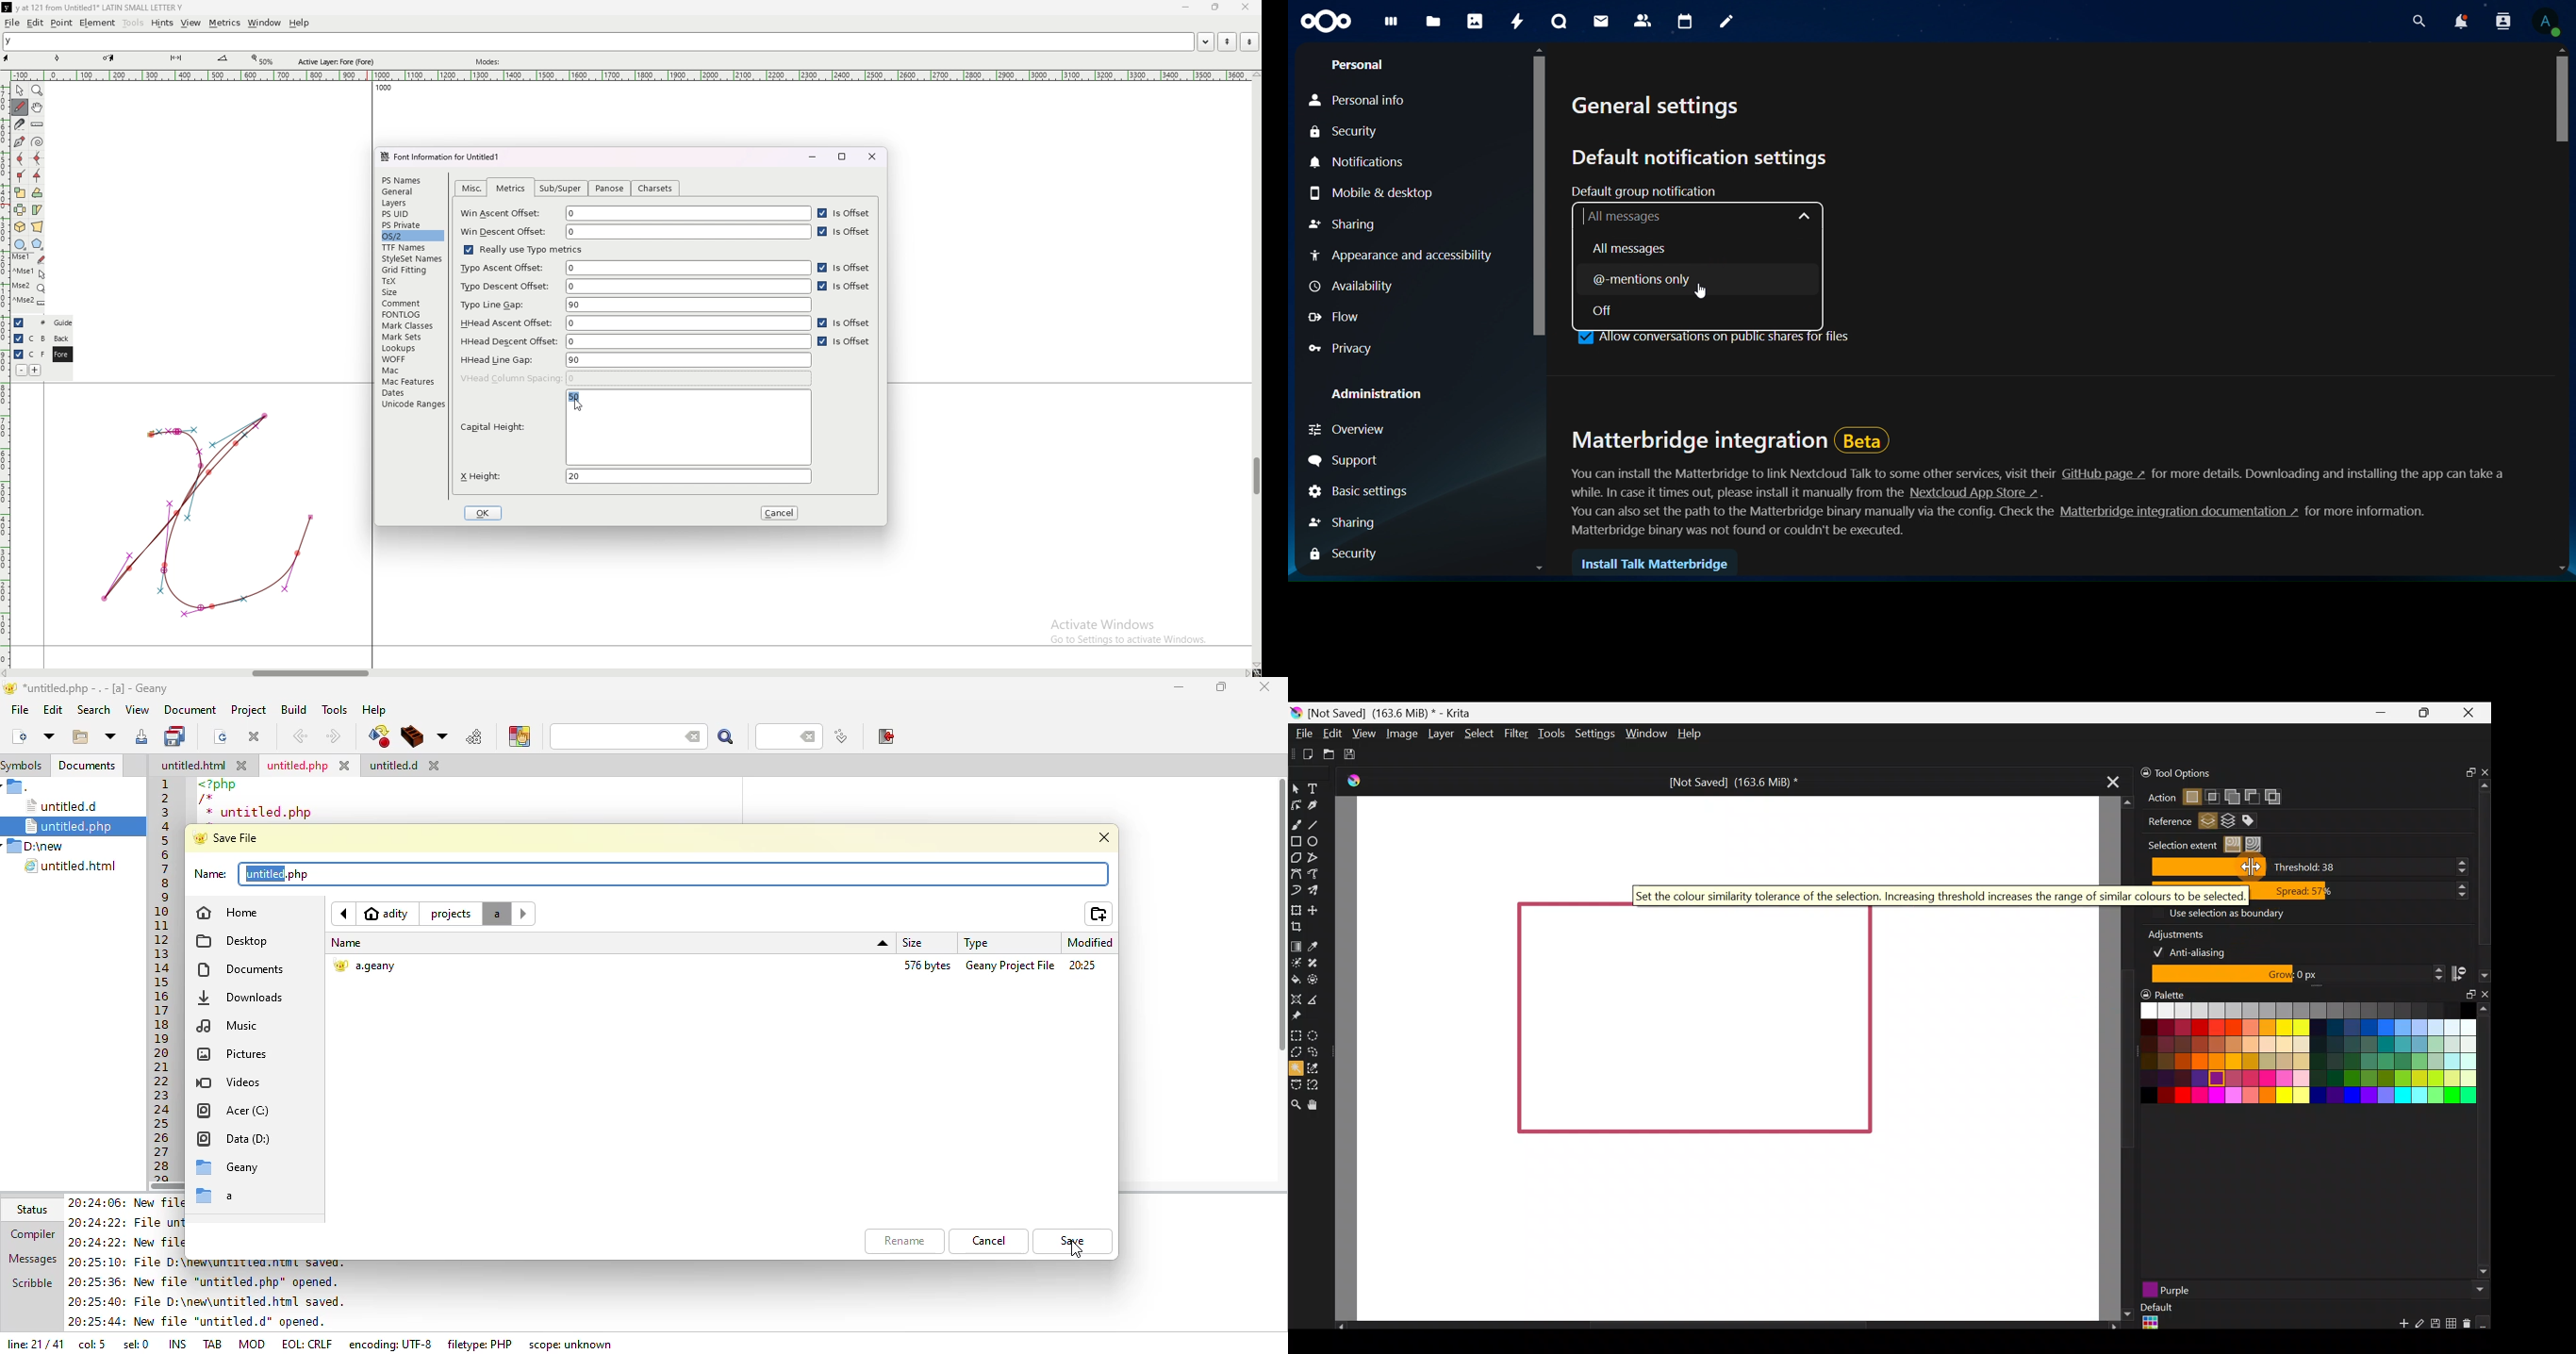  Describe the element at coordinates (209, 874) in the screenshot. I see `name` at that location.